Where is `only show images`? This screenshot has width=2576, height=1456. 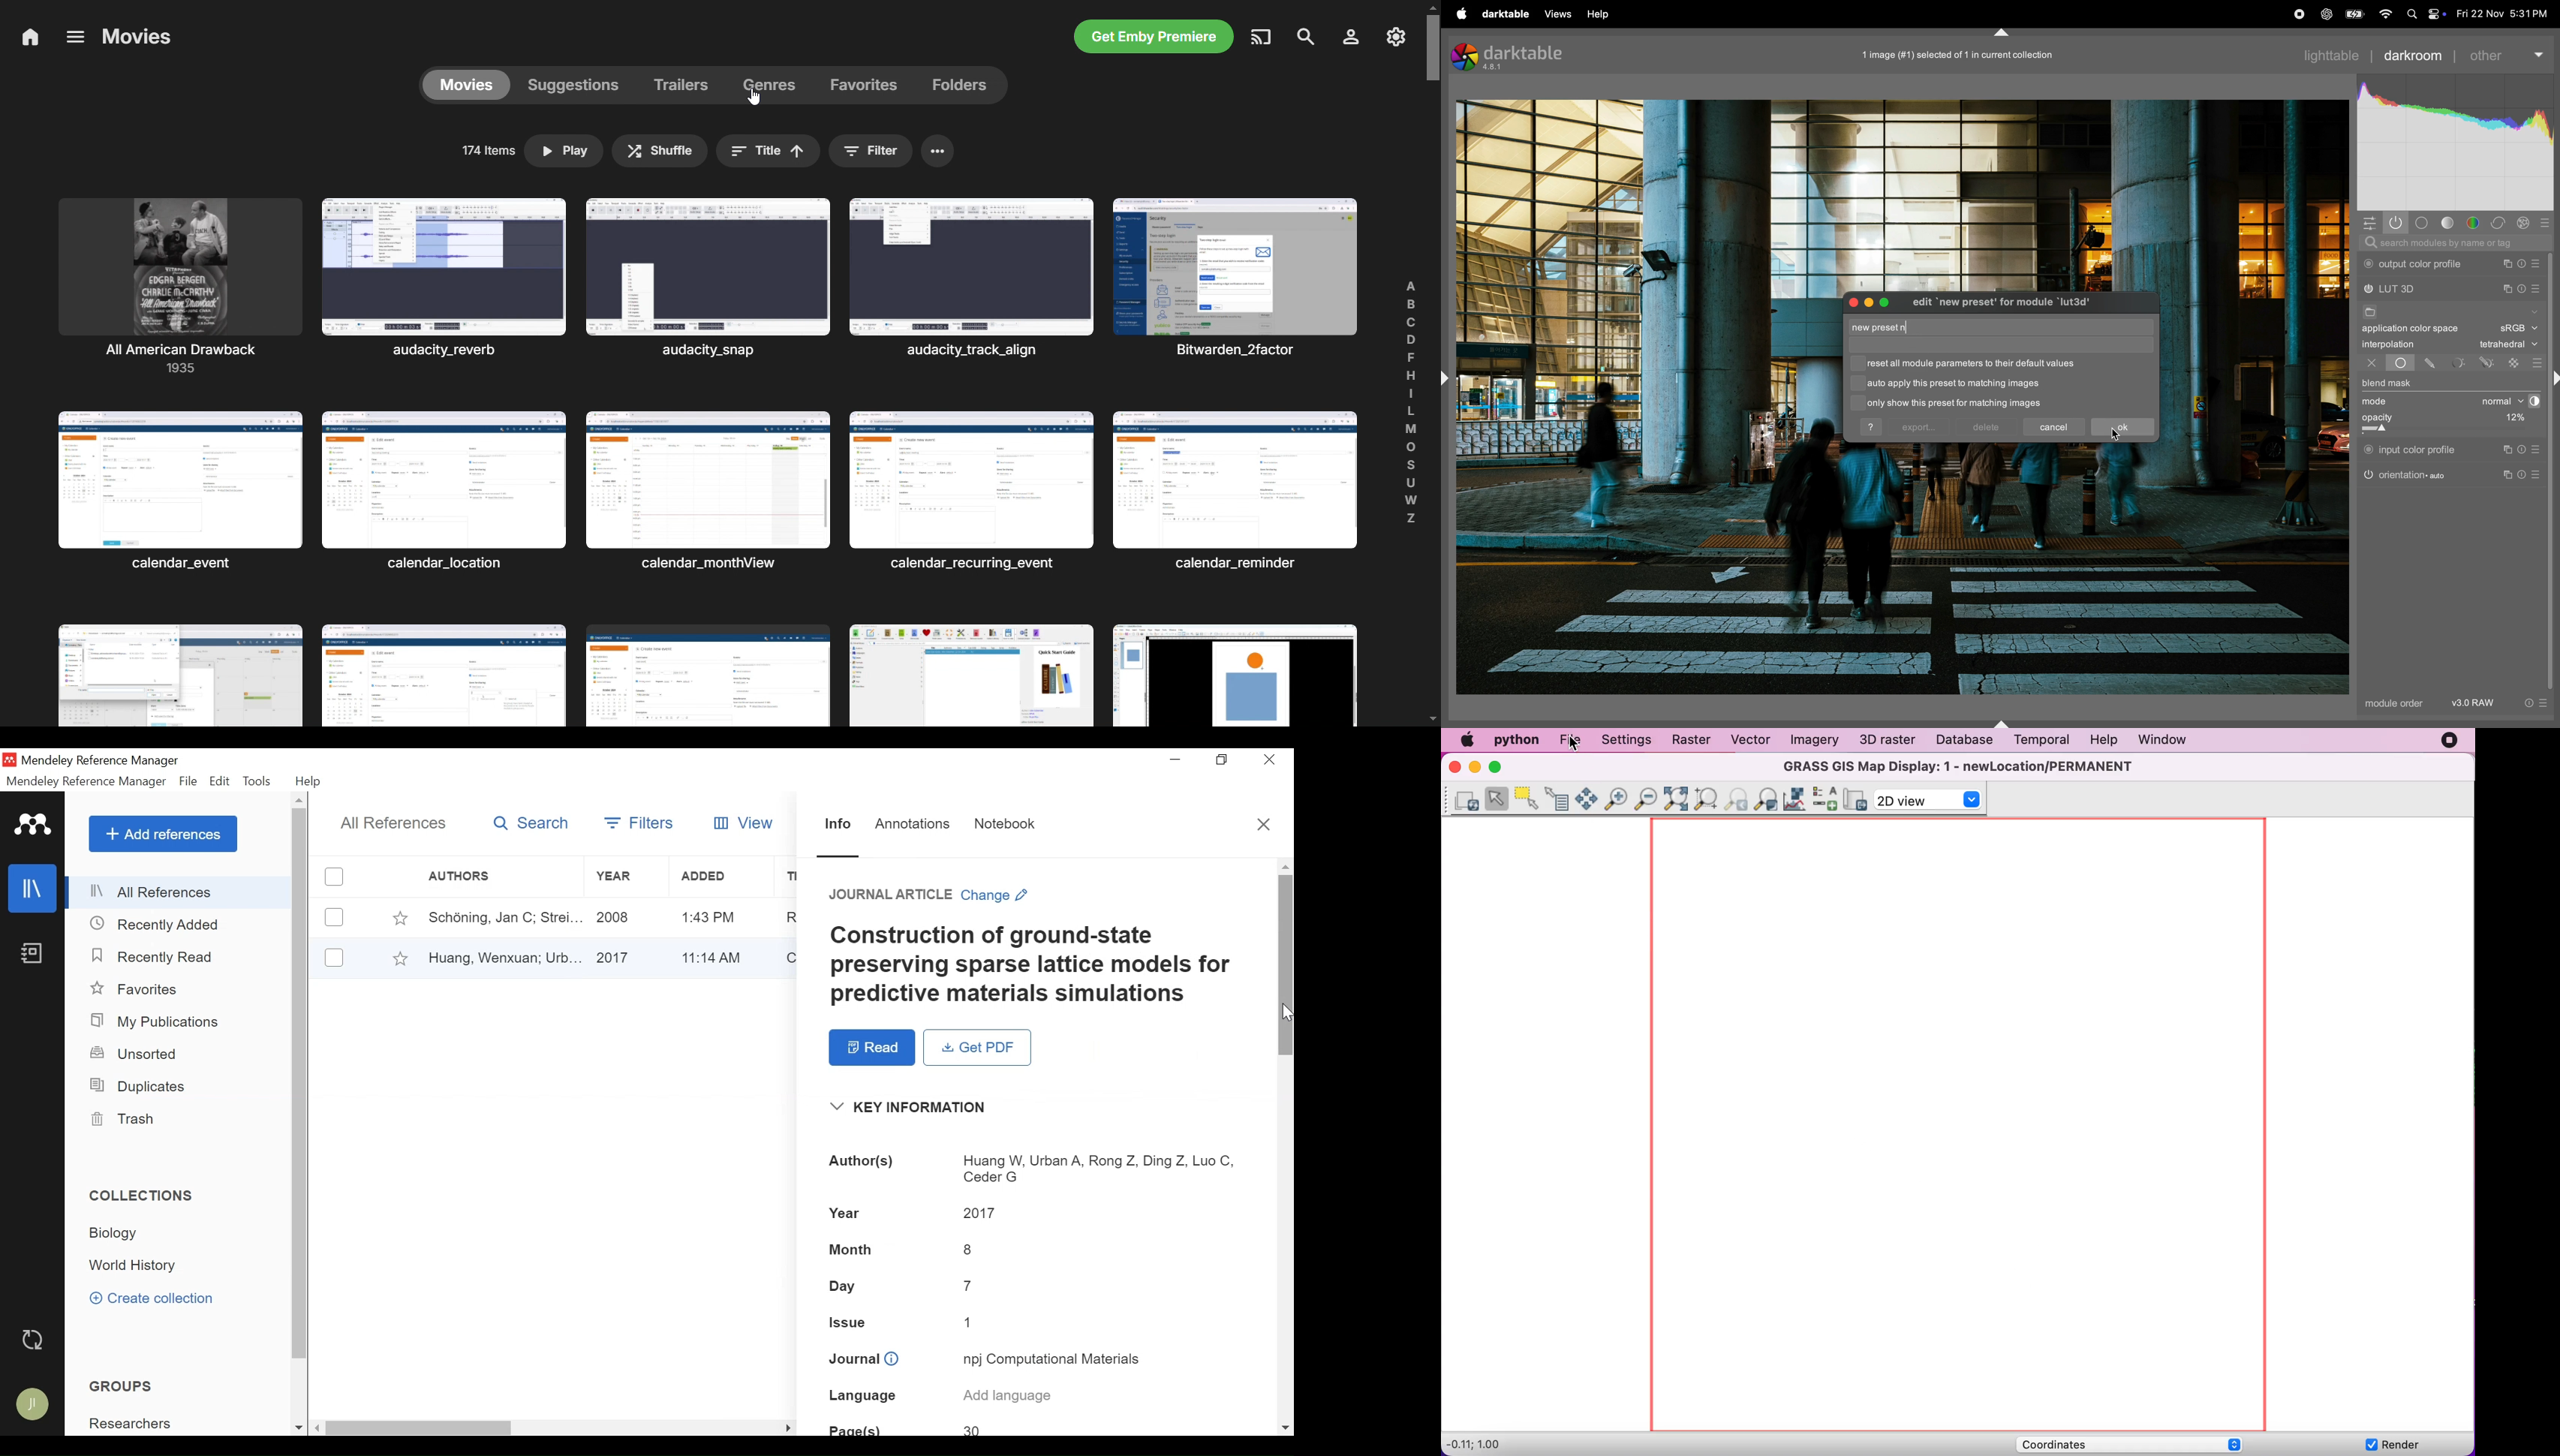
only show images is located at coordinates (1967, 404).